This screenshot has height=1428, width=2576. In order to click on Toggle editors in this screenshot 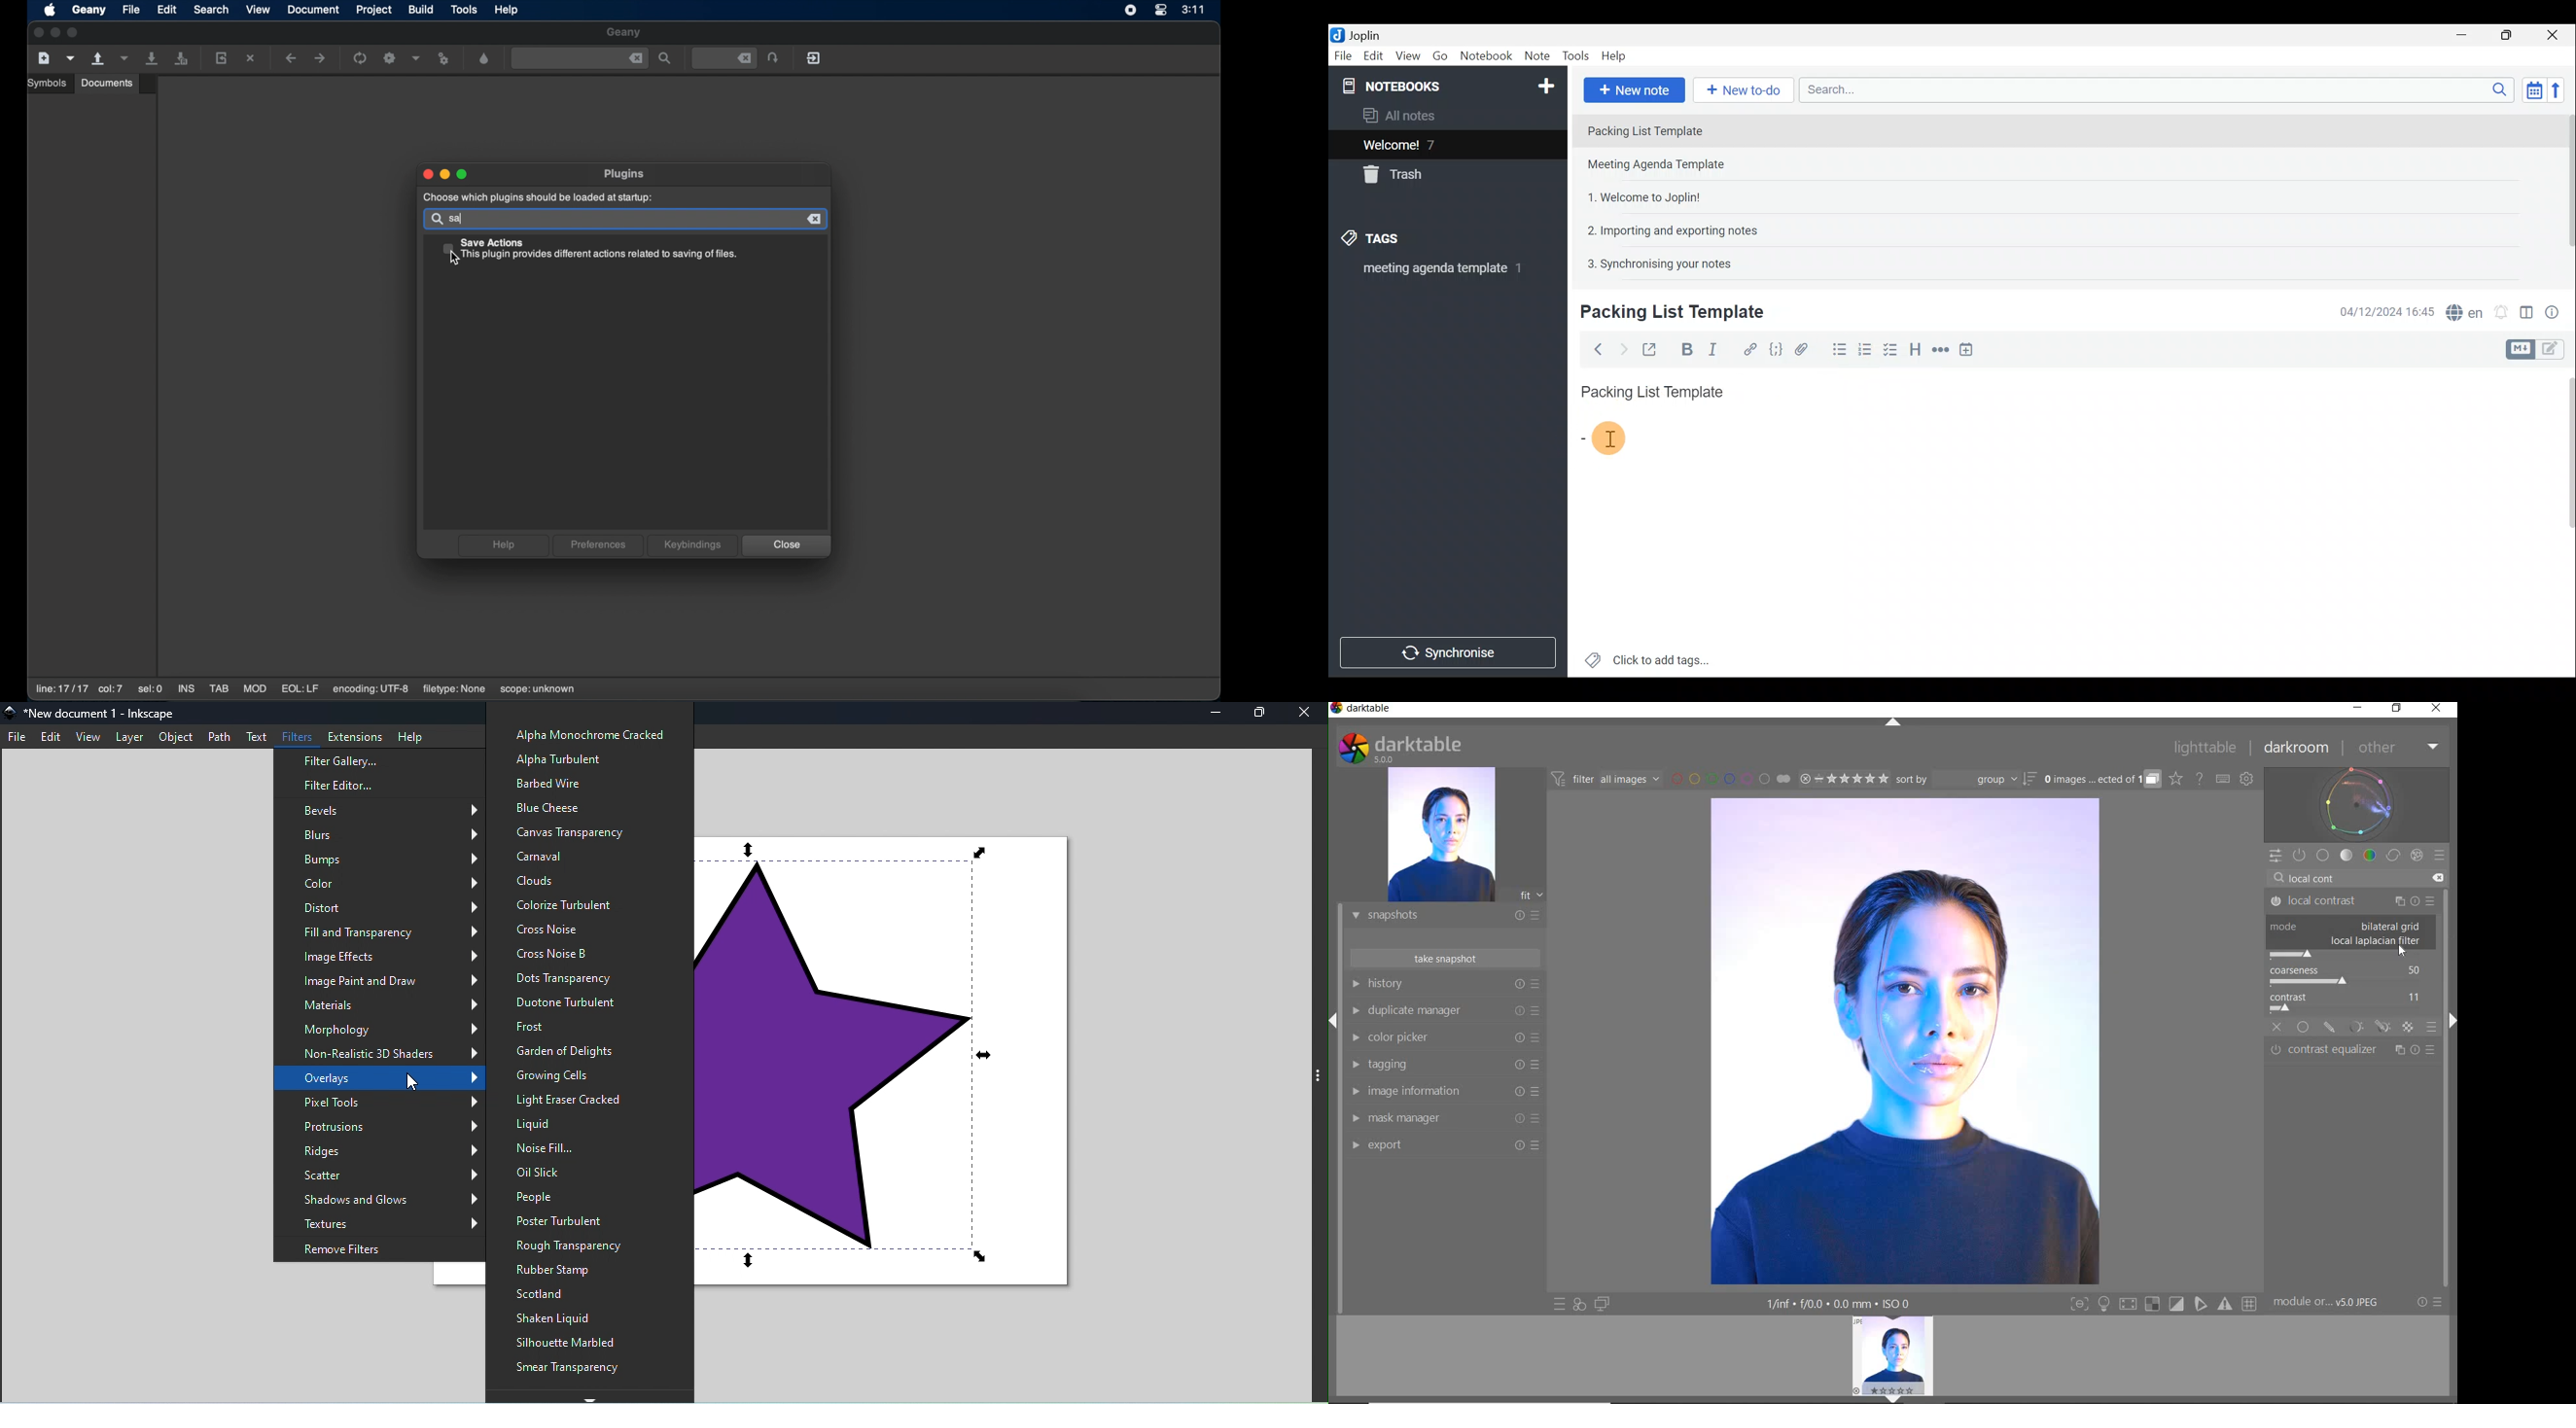, I will do `click(2523, 348)`.